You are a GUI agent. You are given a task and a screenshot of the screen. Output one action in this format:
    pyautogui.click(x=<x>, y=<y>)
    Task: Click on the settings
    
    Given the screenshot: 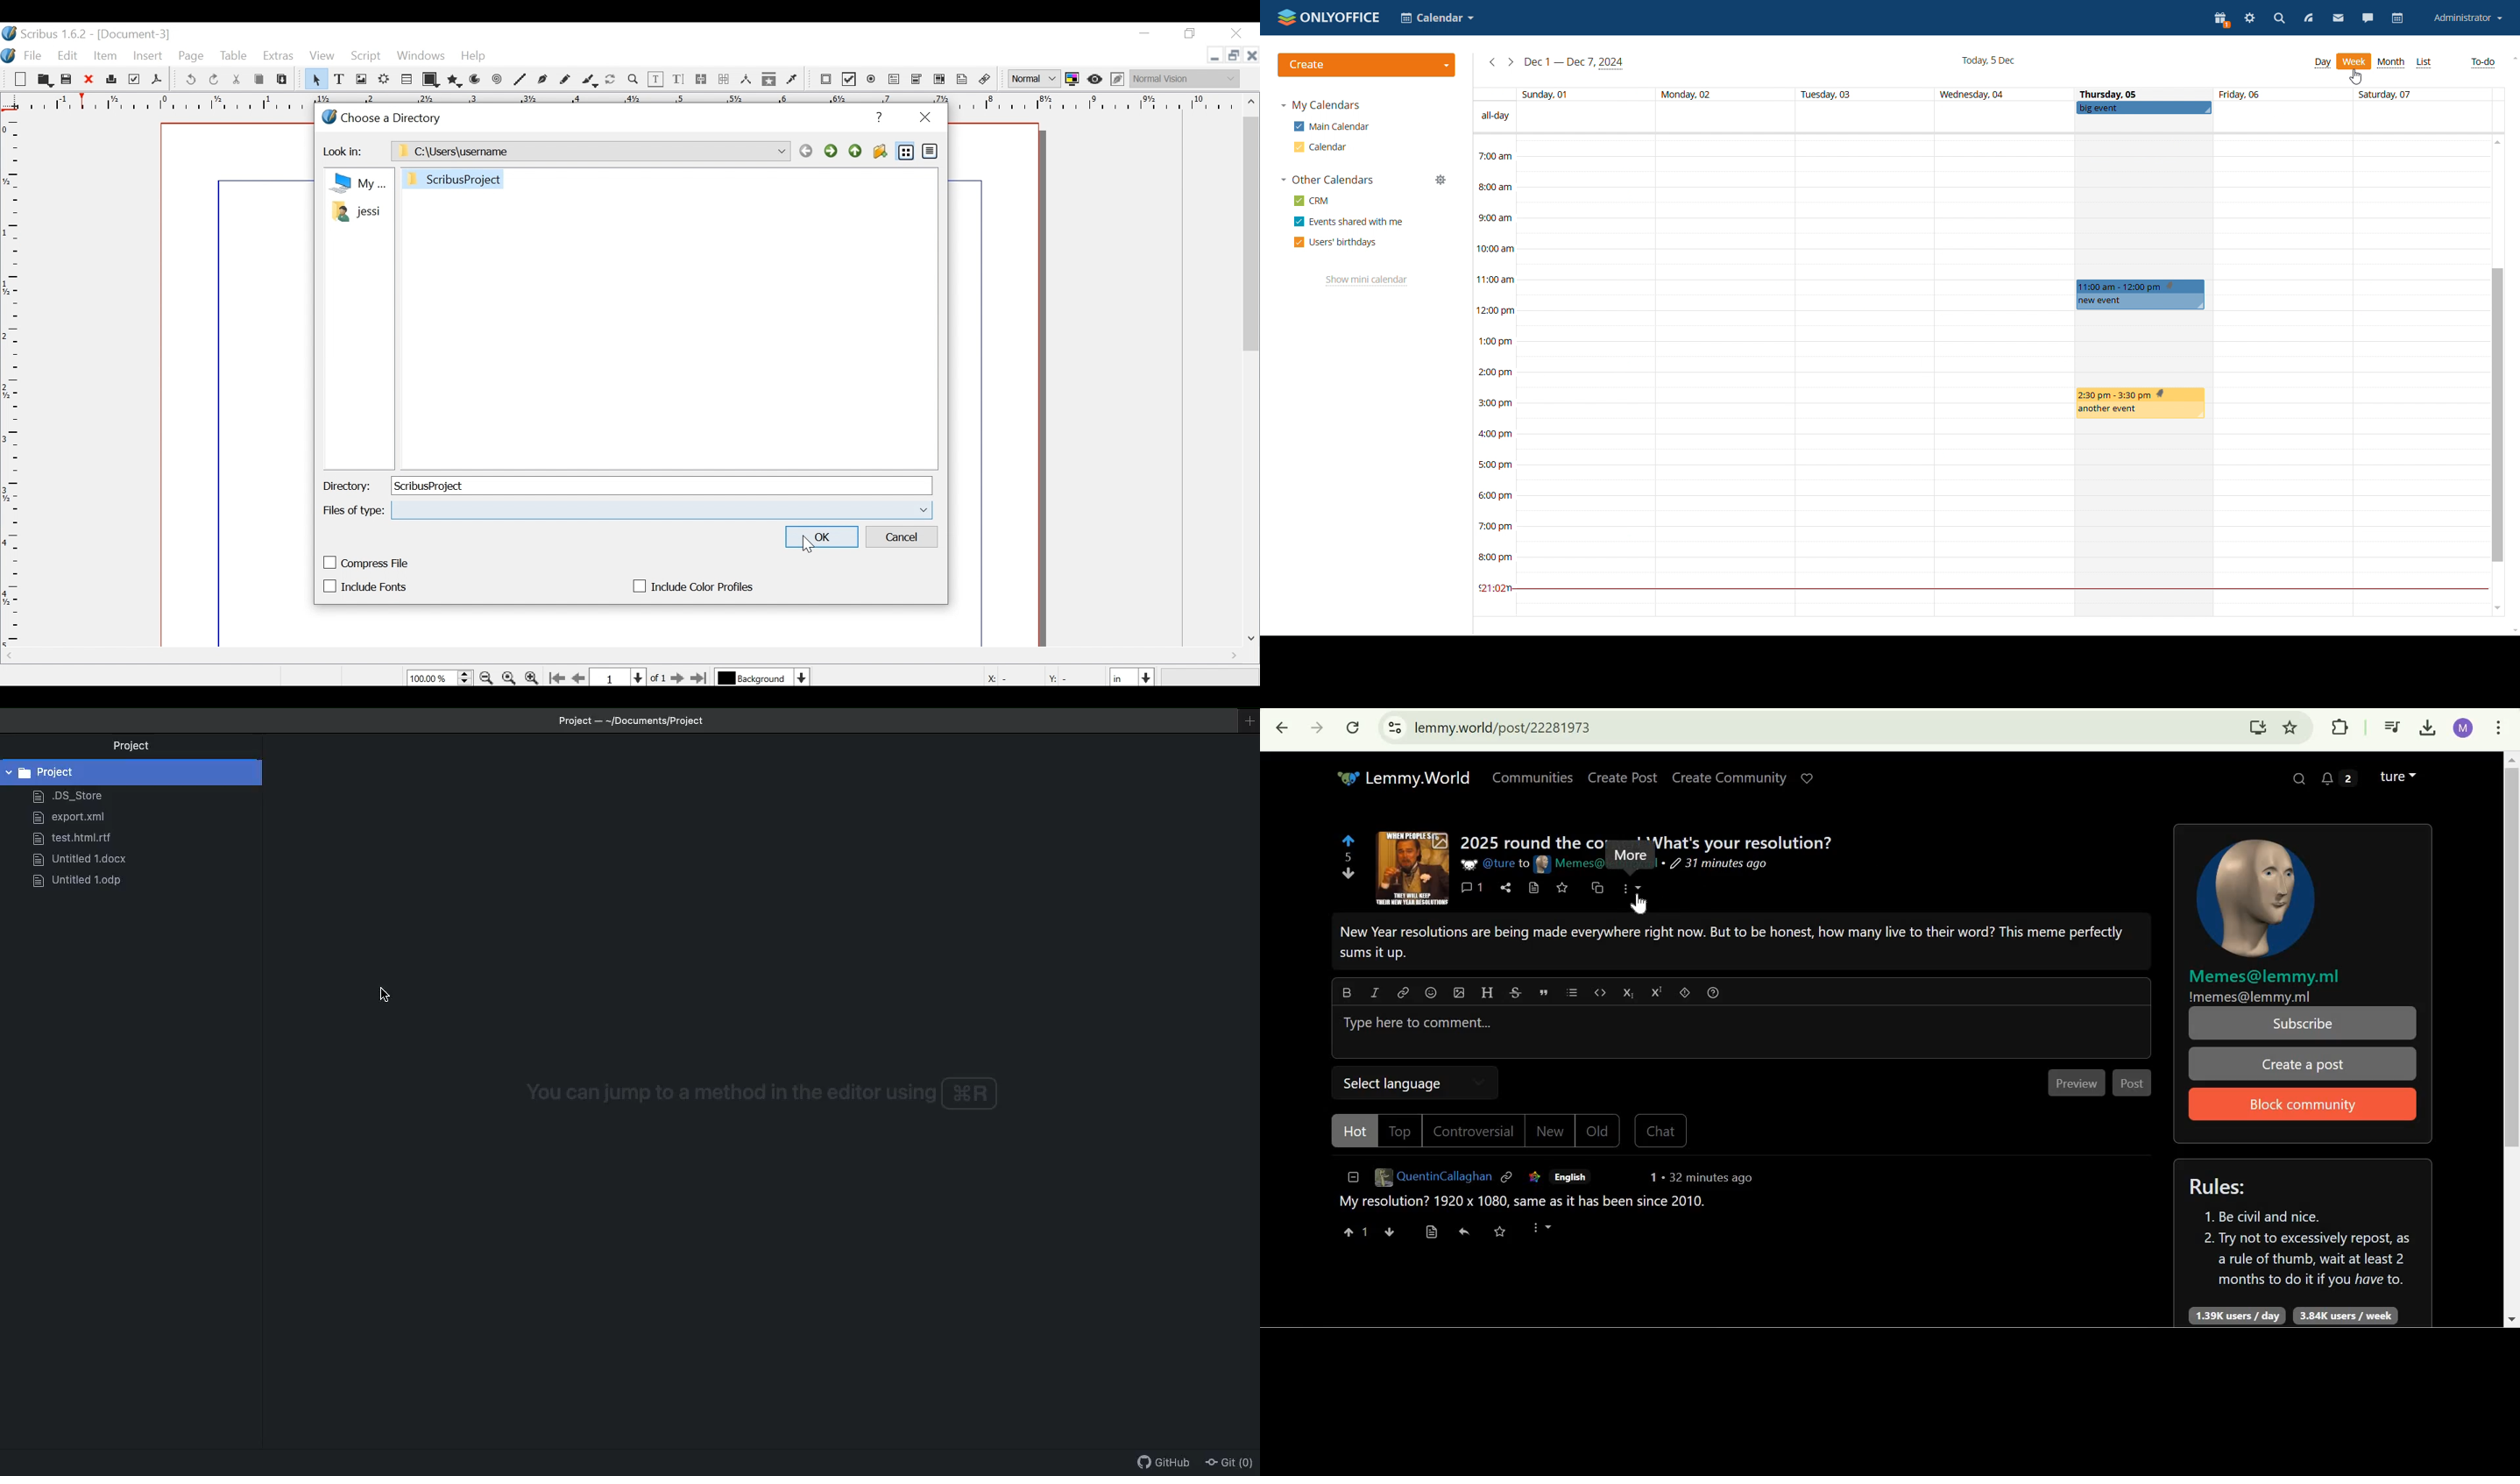 What is the action you would take?
    pyautogui.click(x=2248, y=18)
    